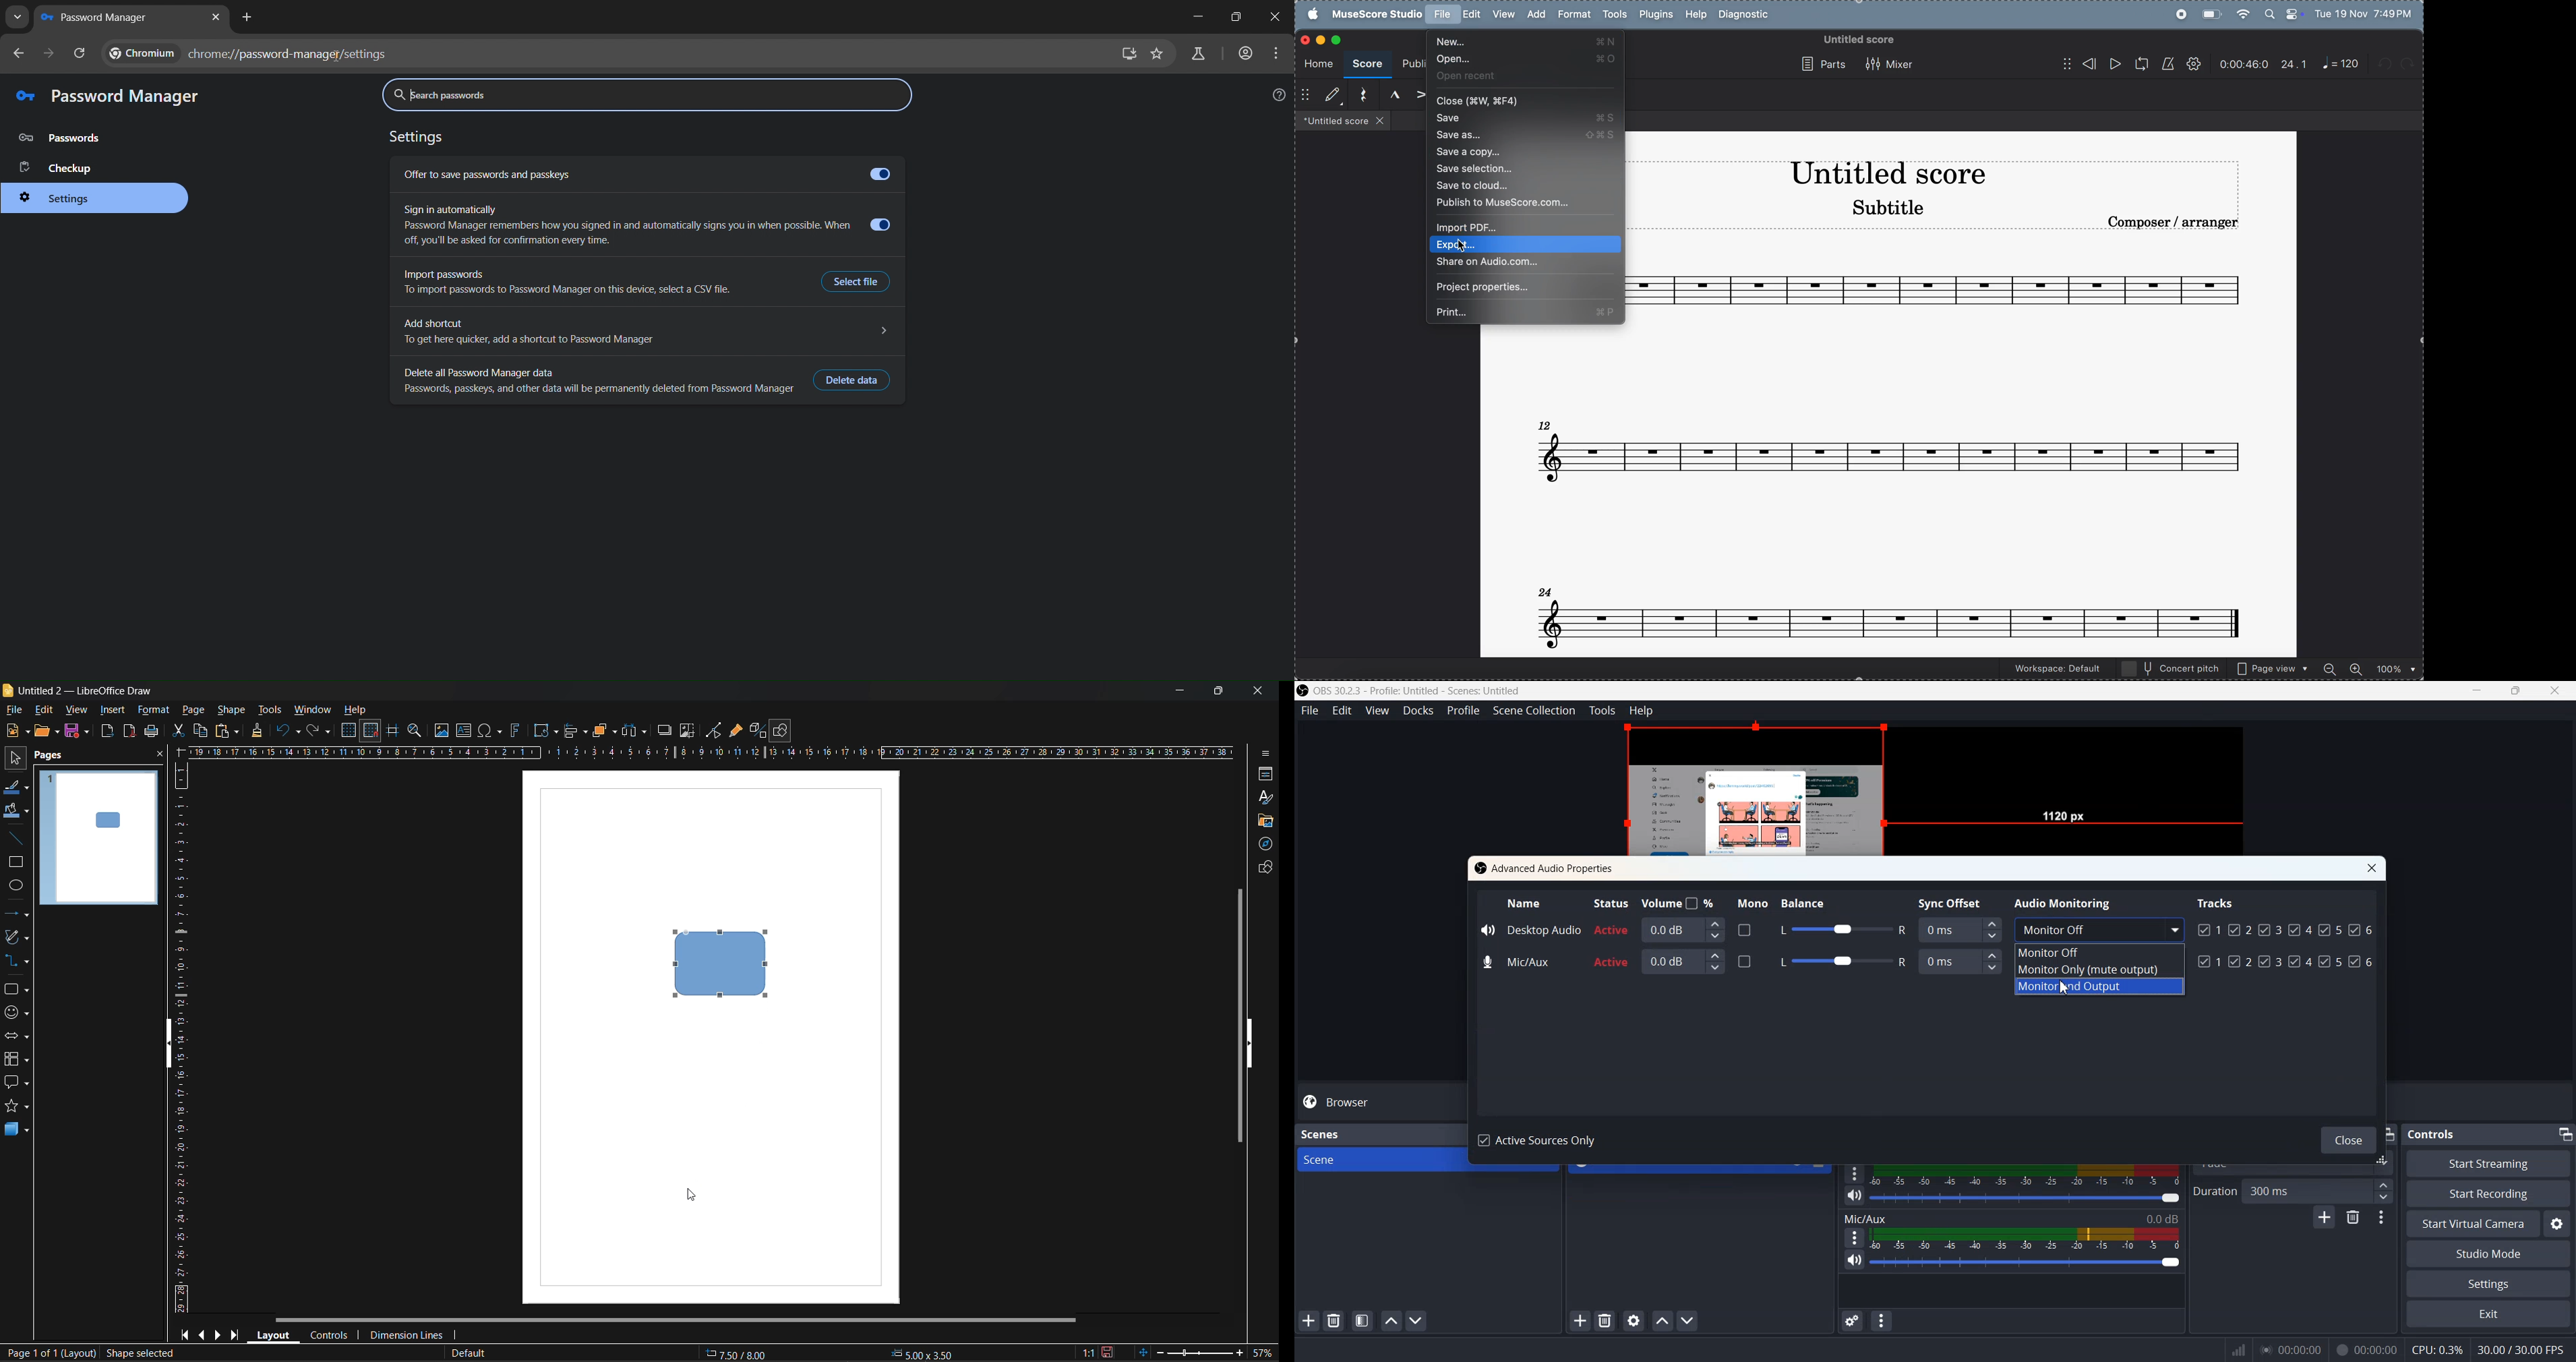 The width and height of the screenshot is (2576, 1372). What do you see at coordinates (1888, 613) in the screenshot?
I see `notes` at bounding box center [1888, 613].